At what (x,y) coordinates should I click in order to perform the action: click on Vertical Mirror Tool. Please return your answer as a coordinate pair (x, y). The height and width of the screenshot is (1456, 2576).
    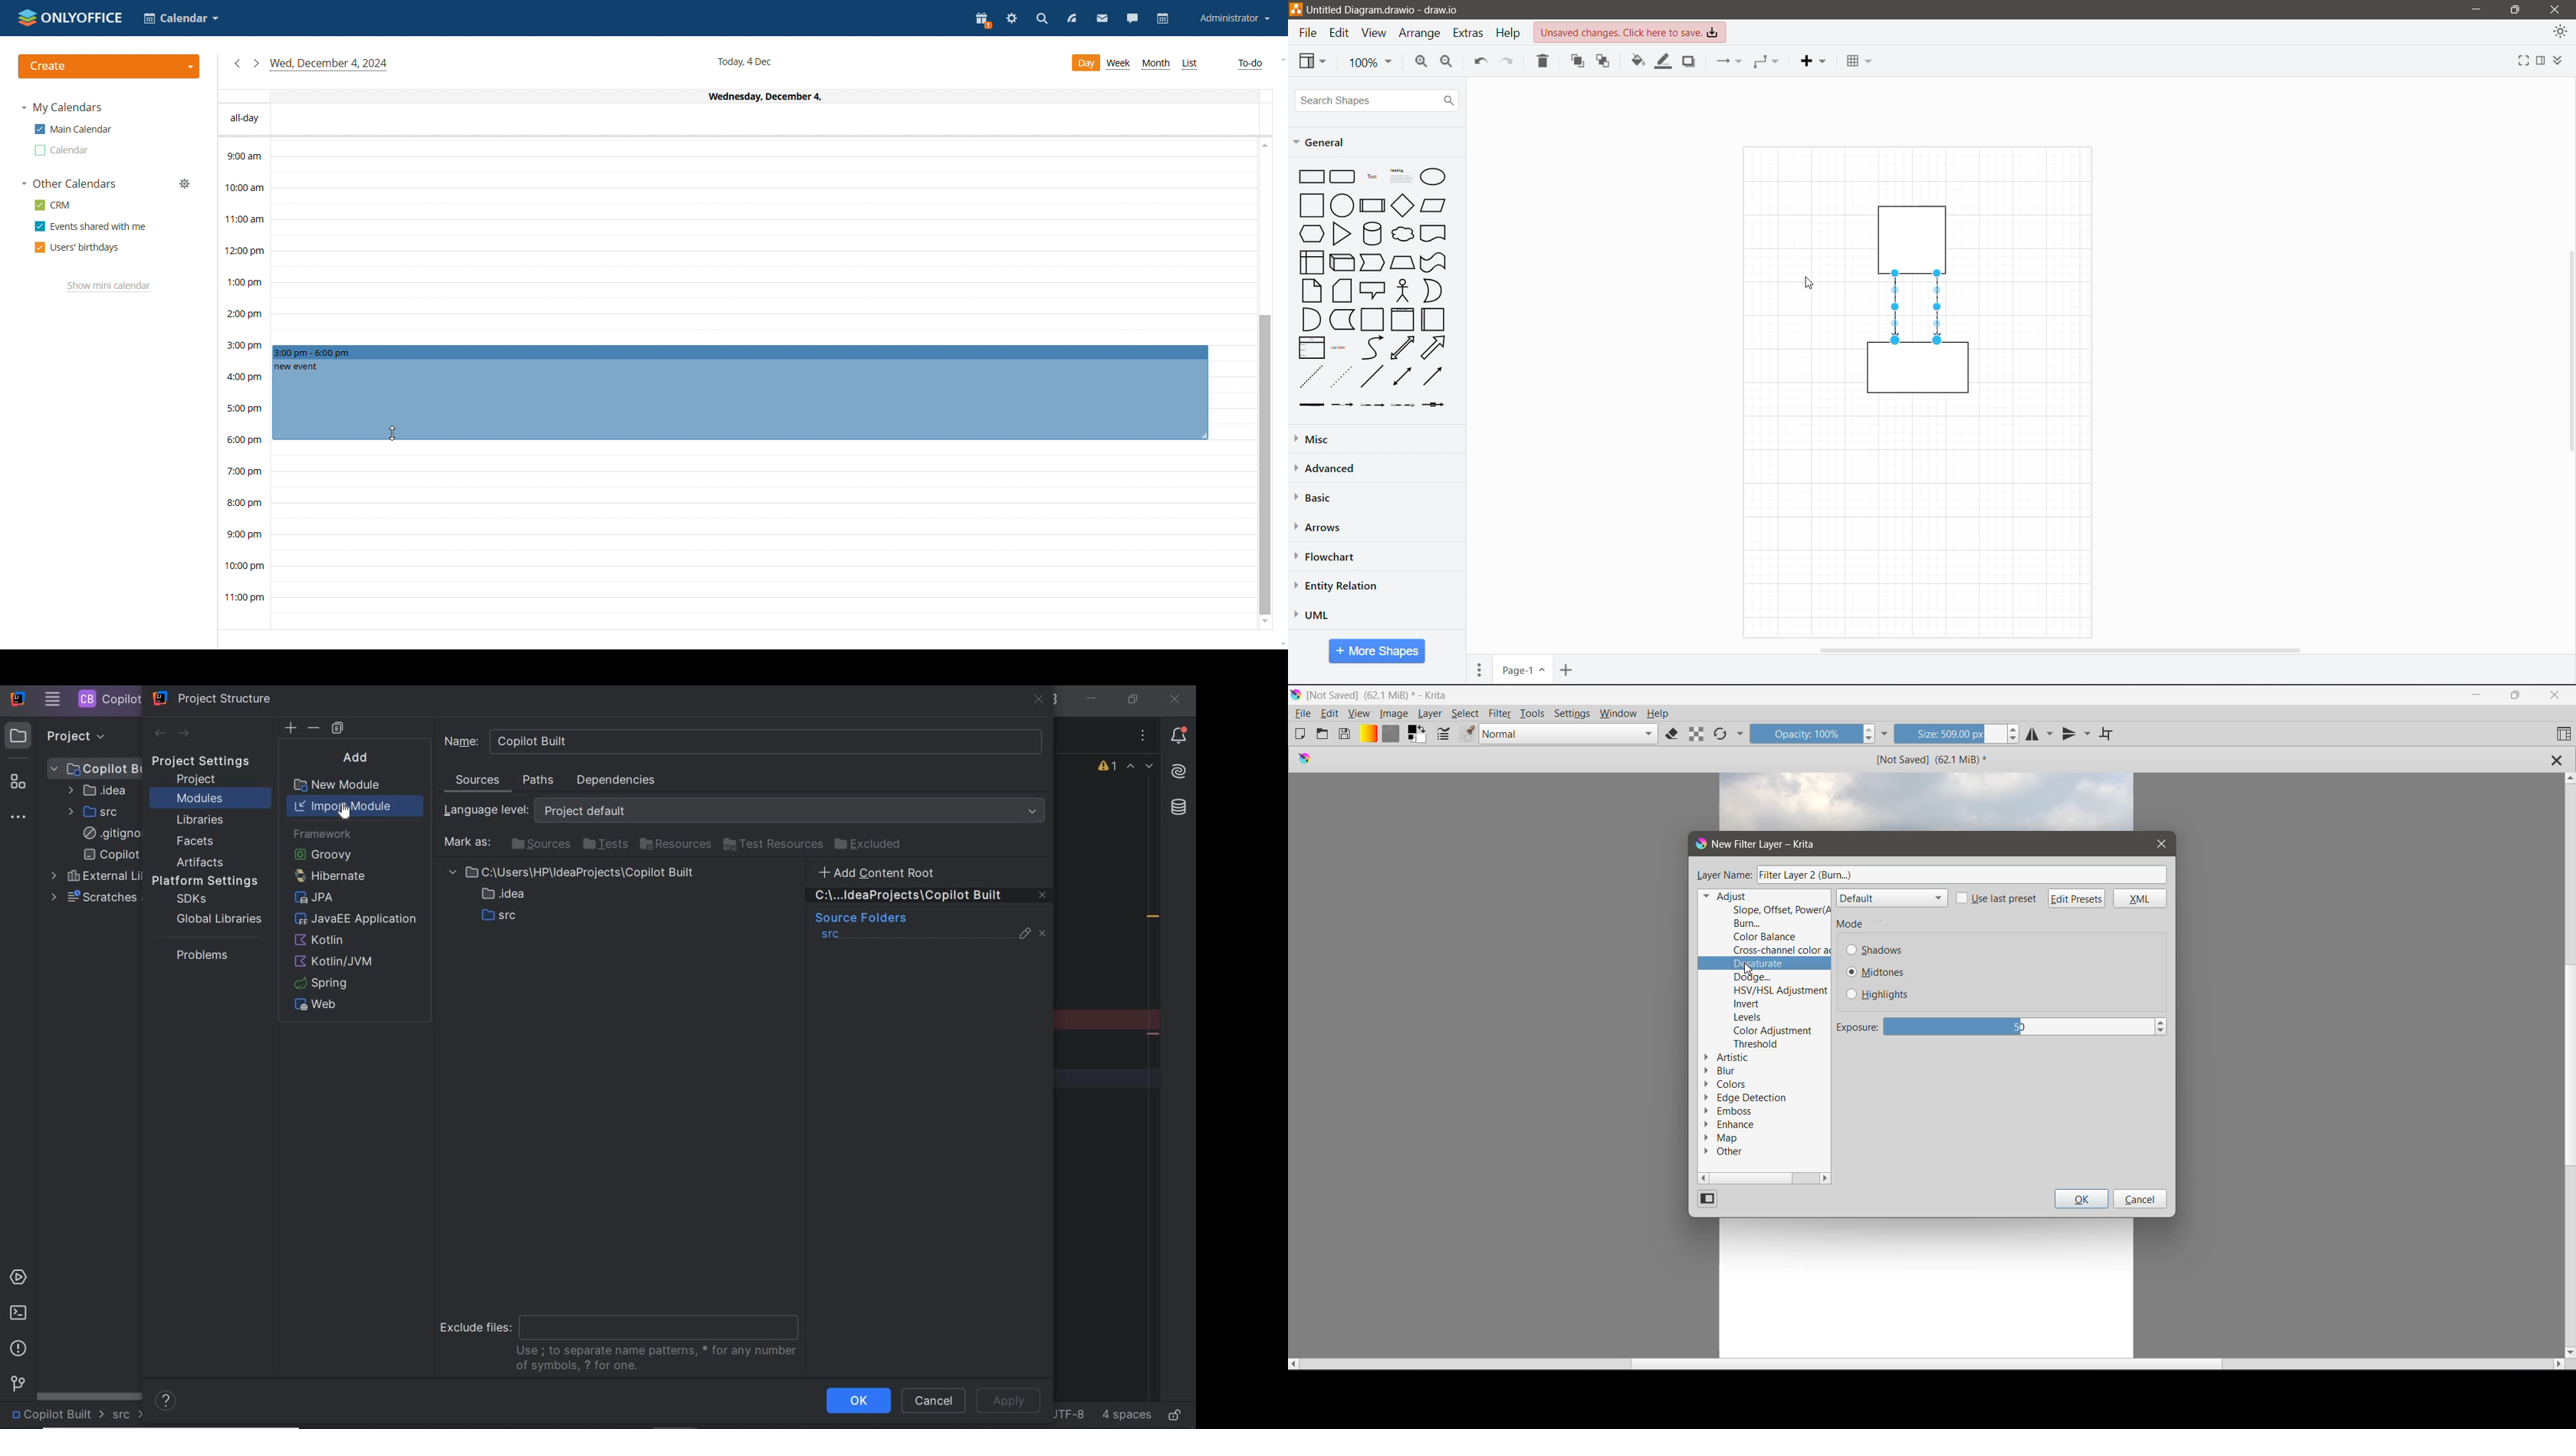
    Looking at the image, I should click on (2076, 734).